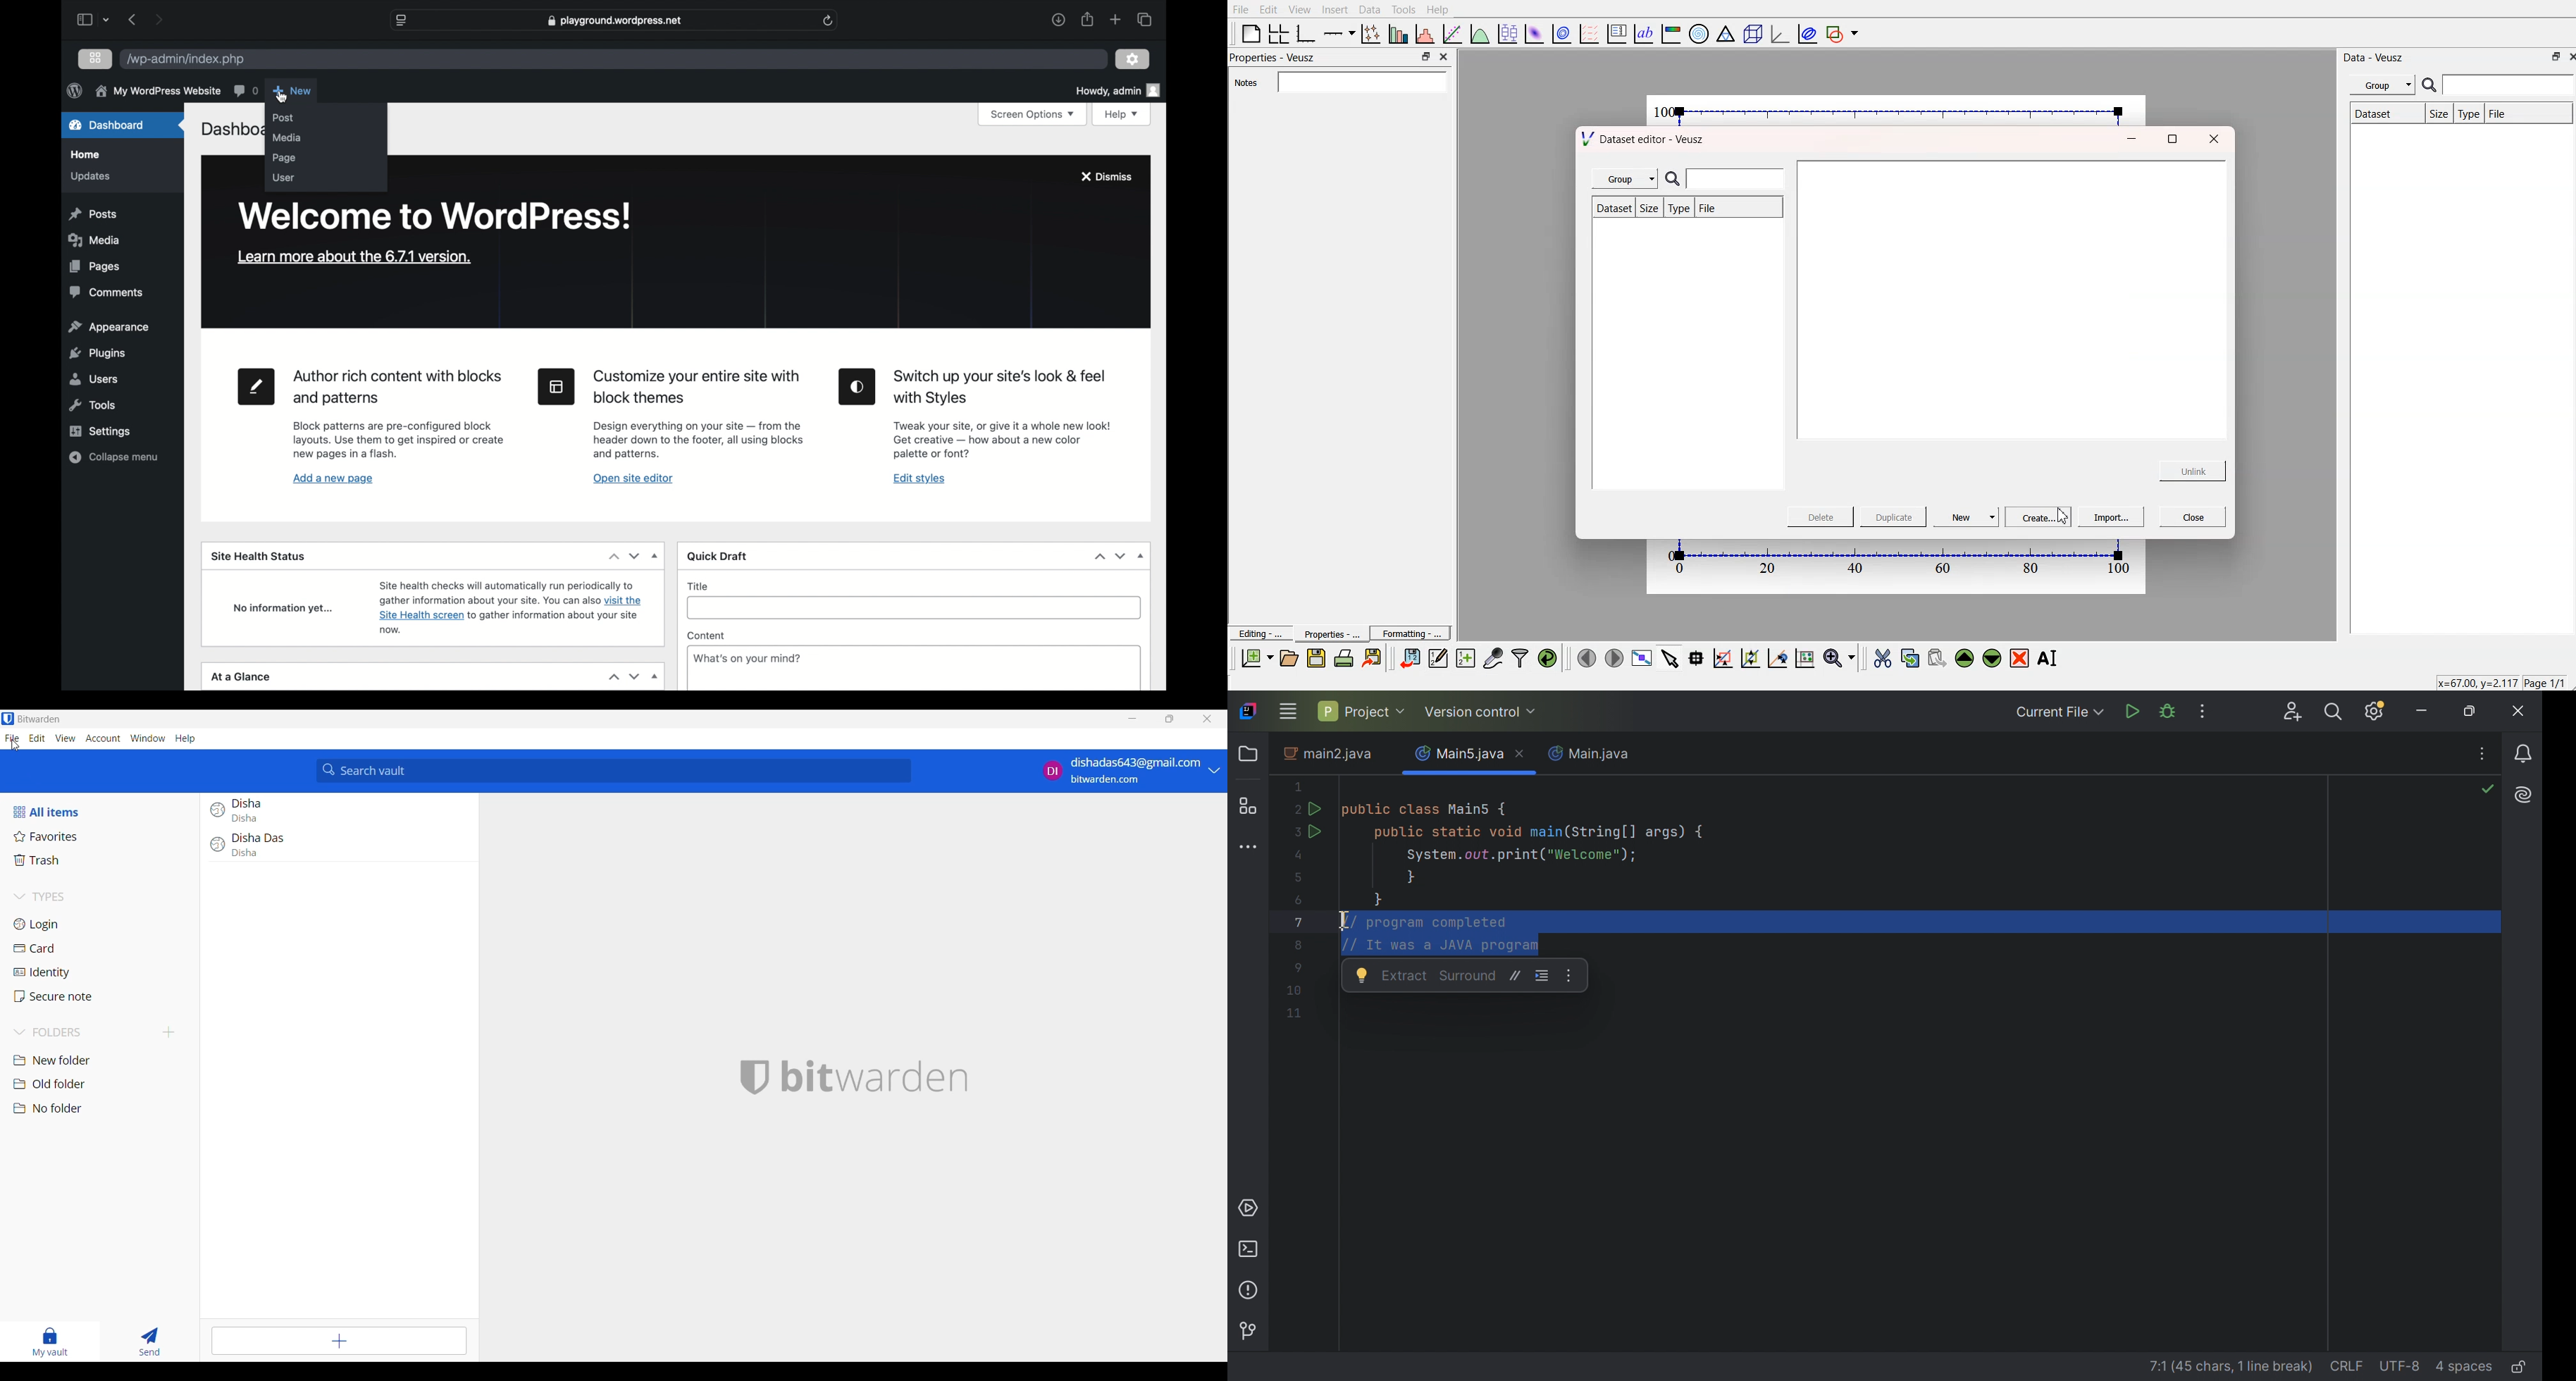 This screenshot has width=2576, height=1400. Describe the element at coordinates (339, 851) in the screenshot. I see `Disha Das login entry` at that location.